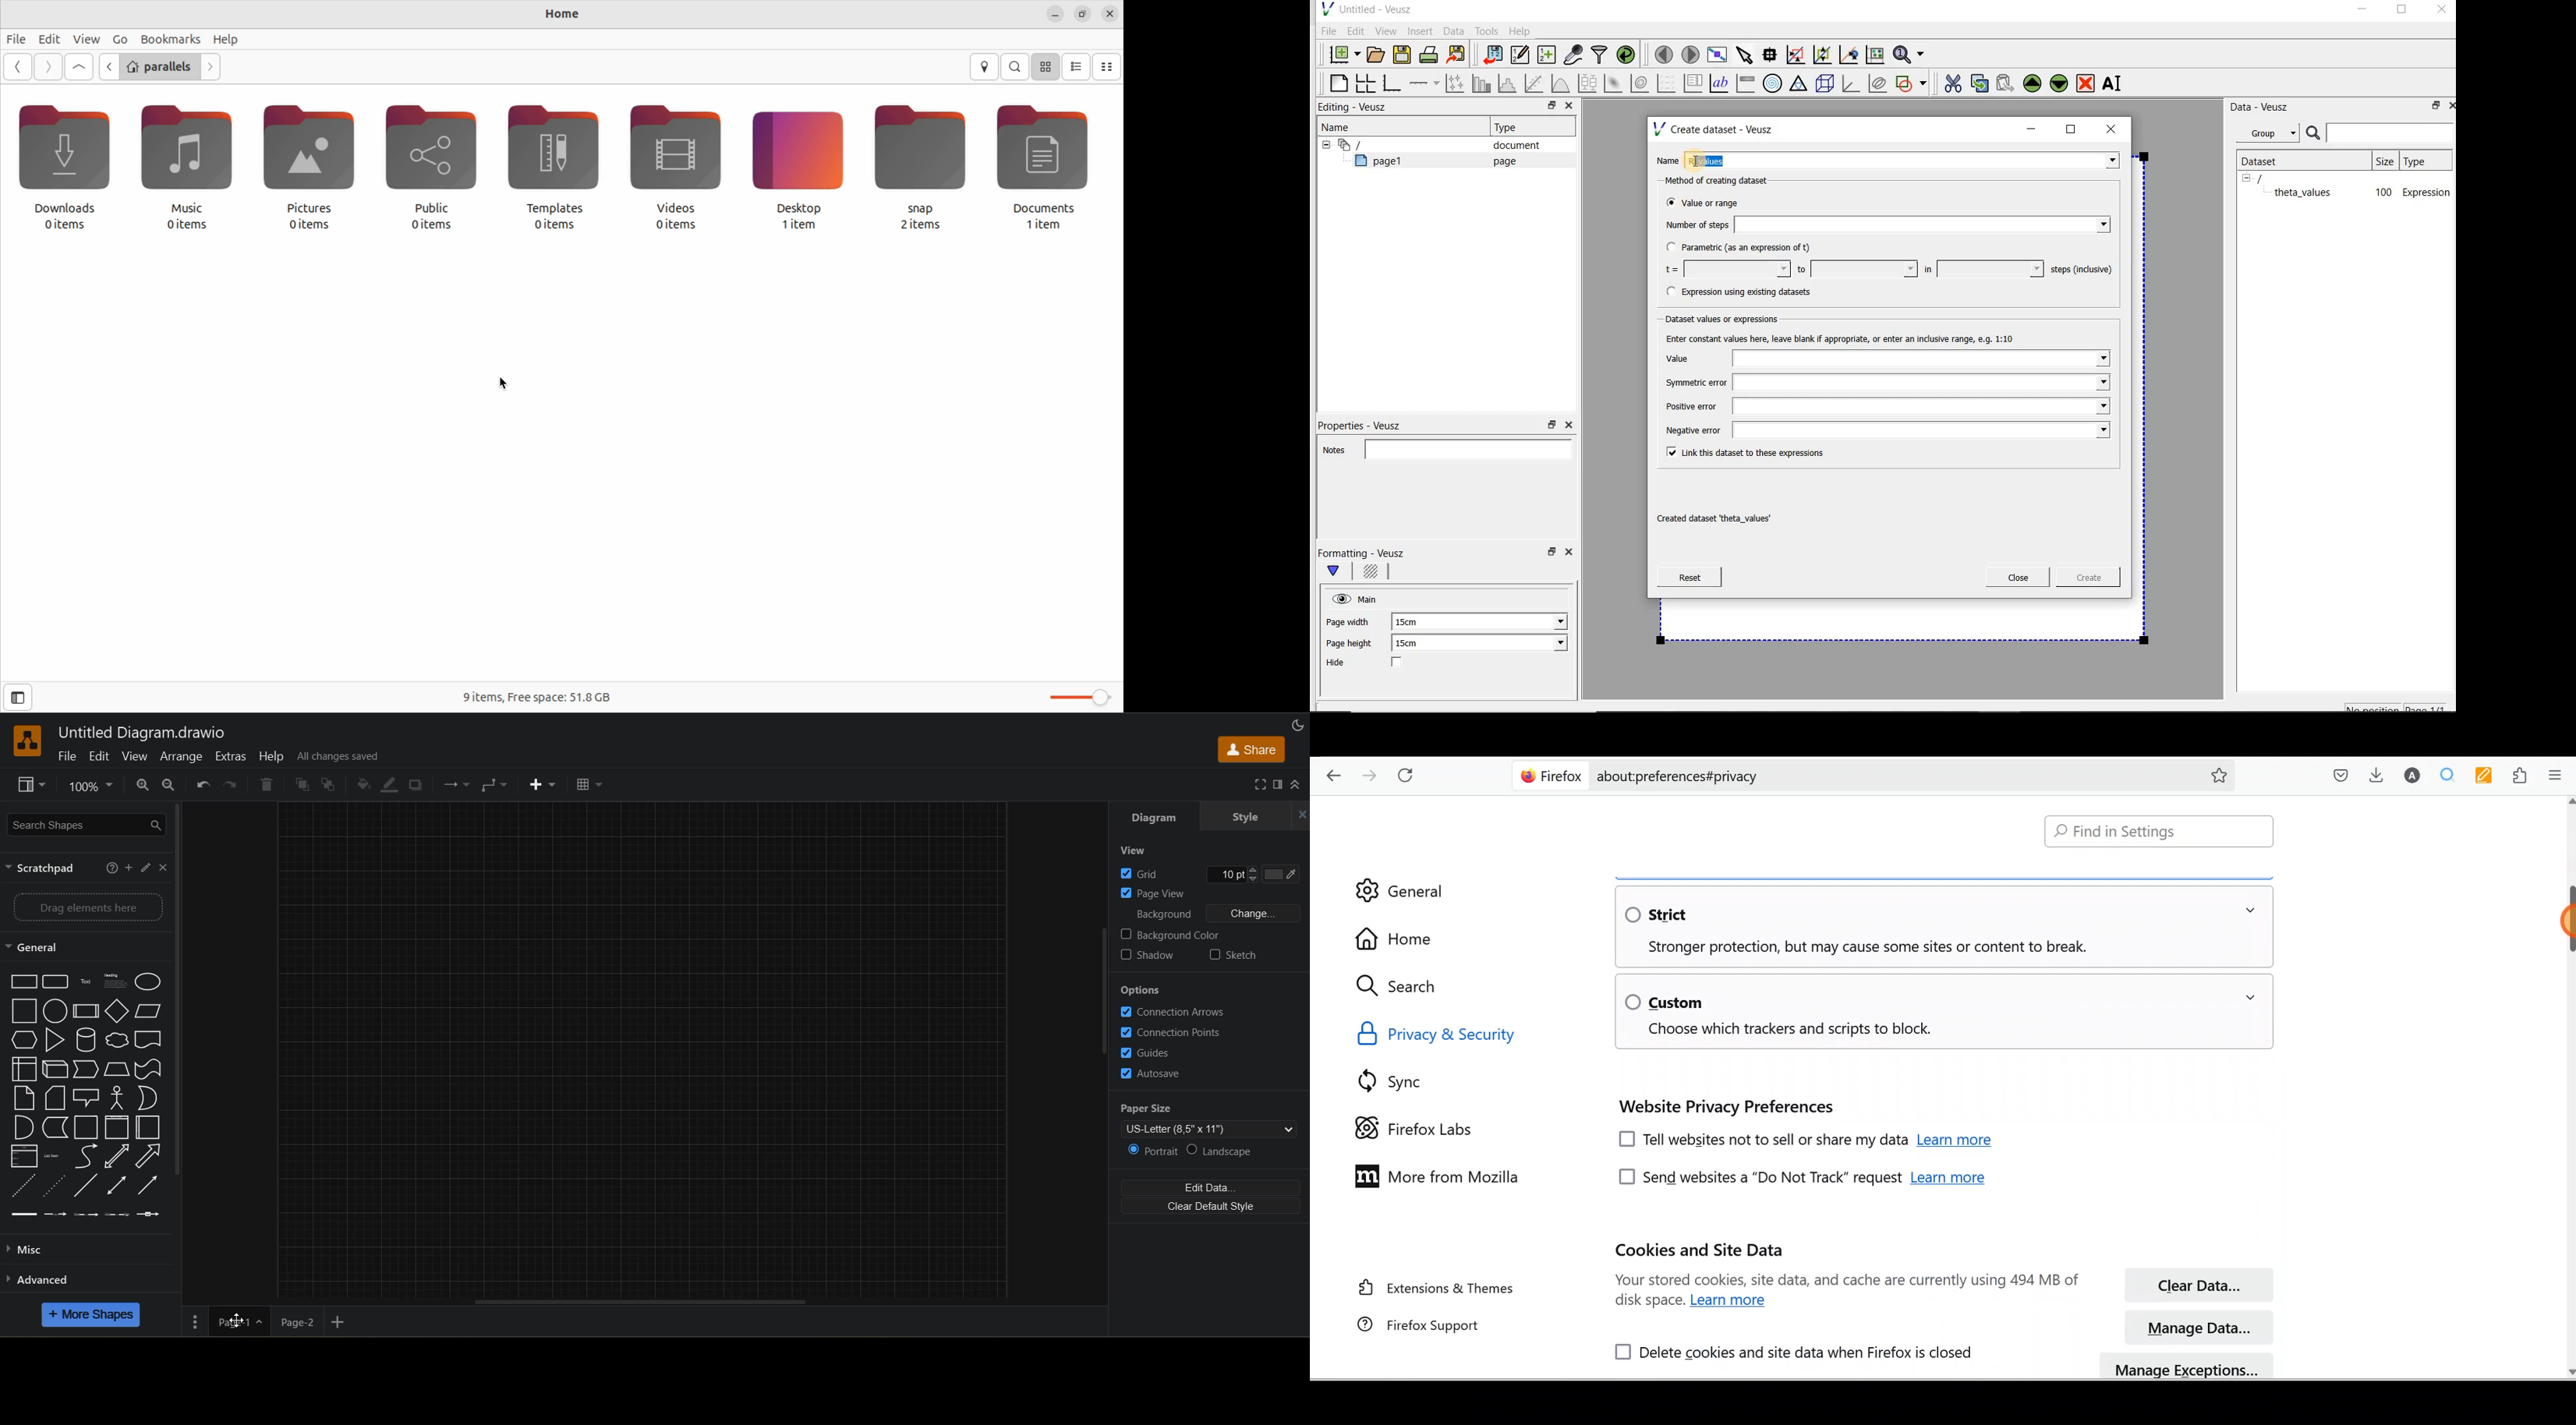 This screenshot has width=2576, height=1428. I want to click on copy the selected widget, so click(1981, 83).